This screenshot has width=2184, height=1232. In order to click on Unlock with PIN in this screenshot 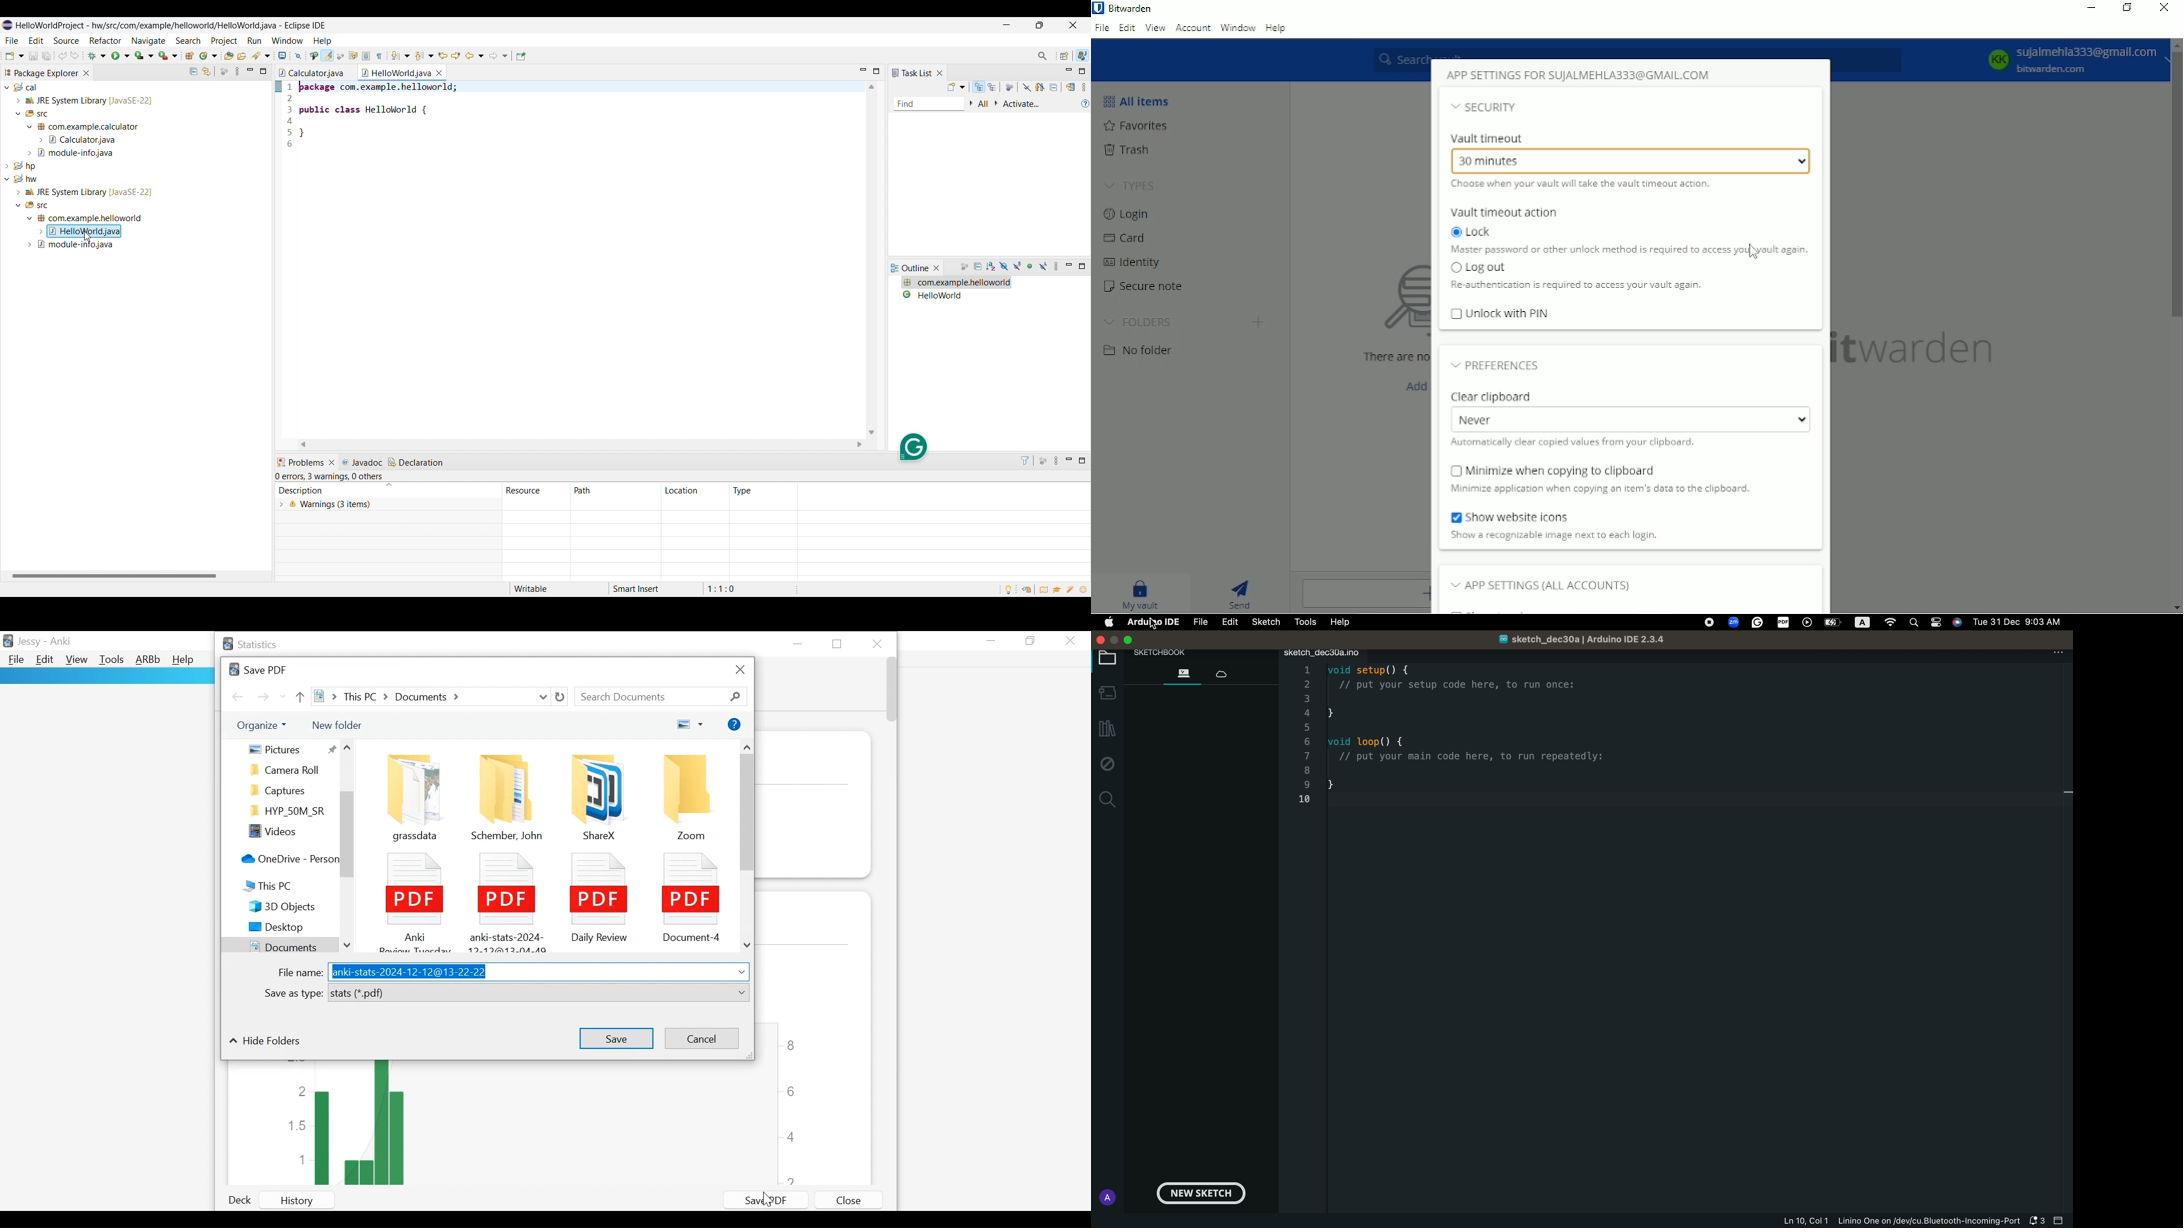, I will do `click(1500, 315)`.